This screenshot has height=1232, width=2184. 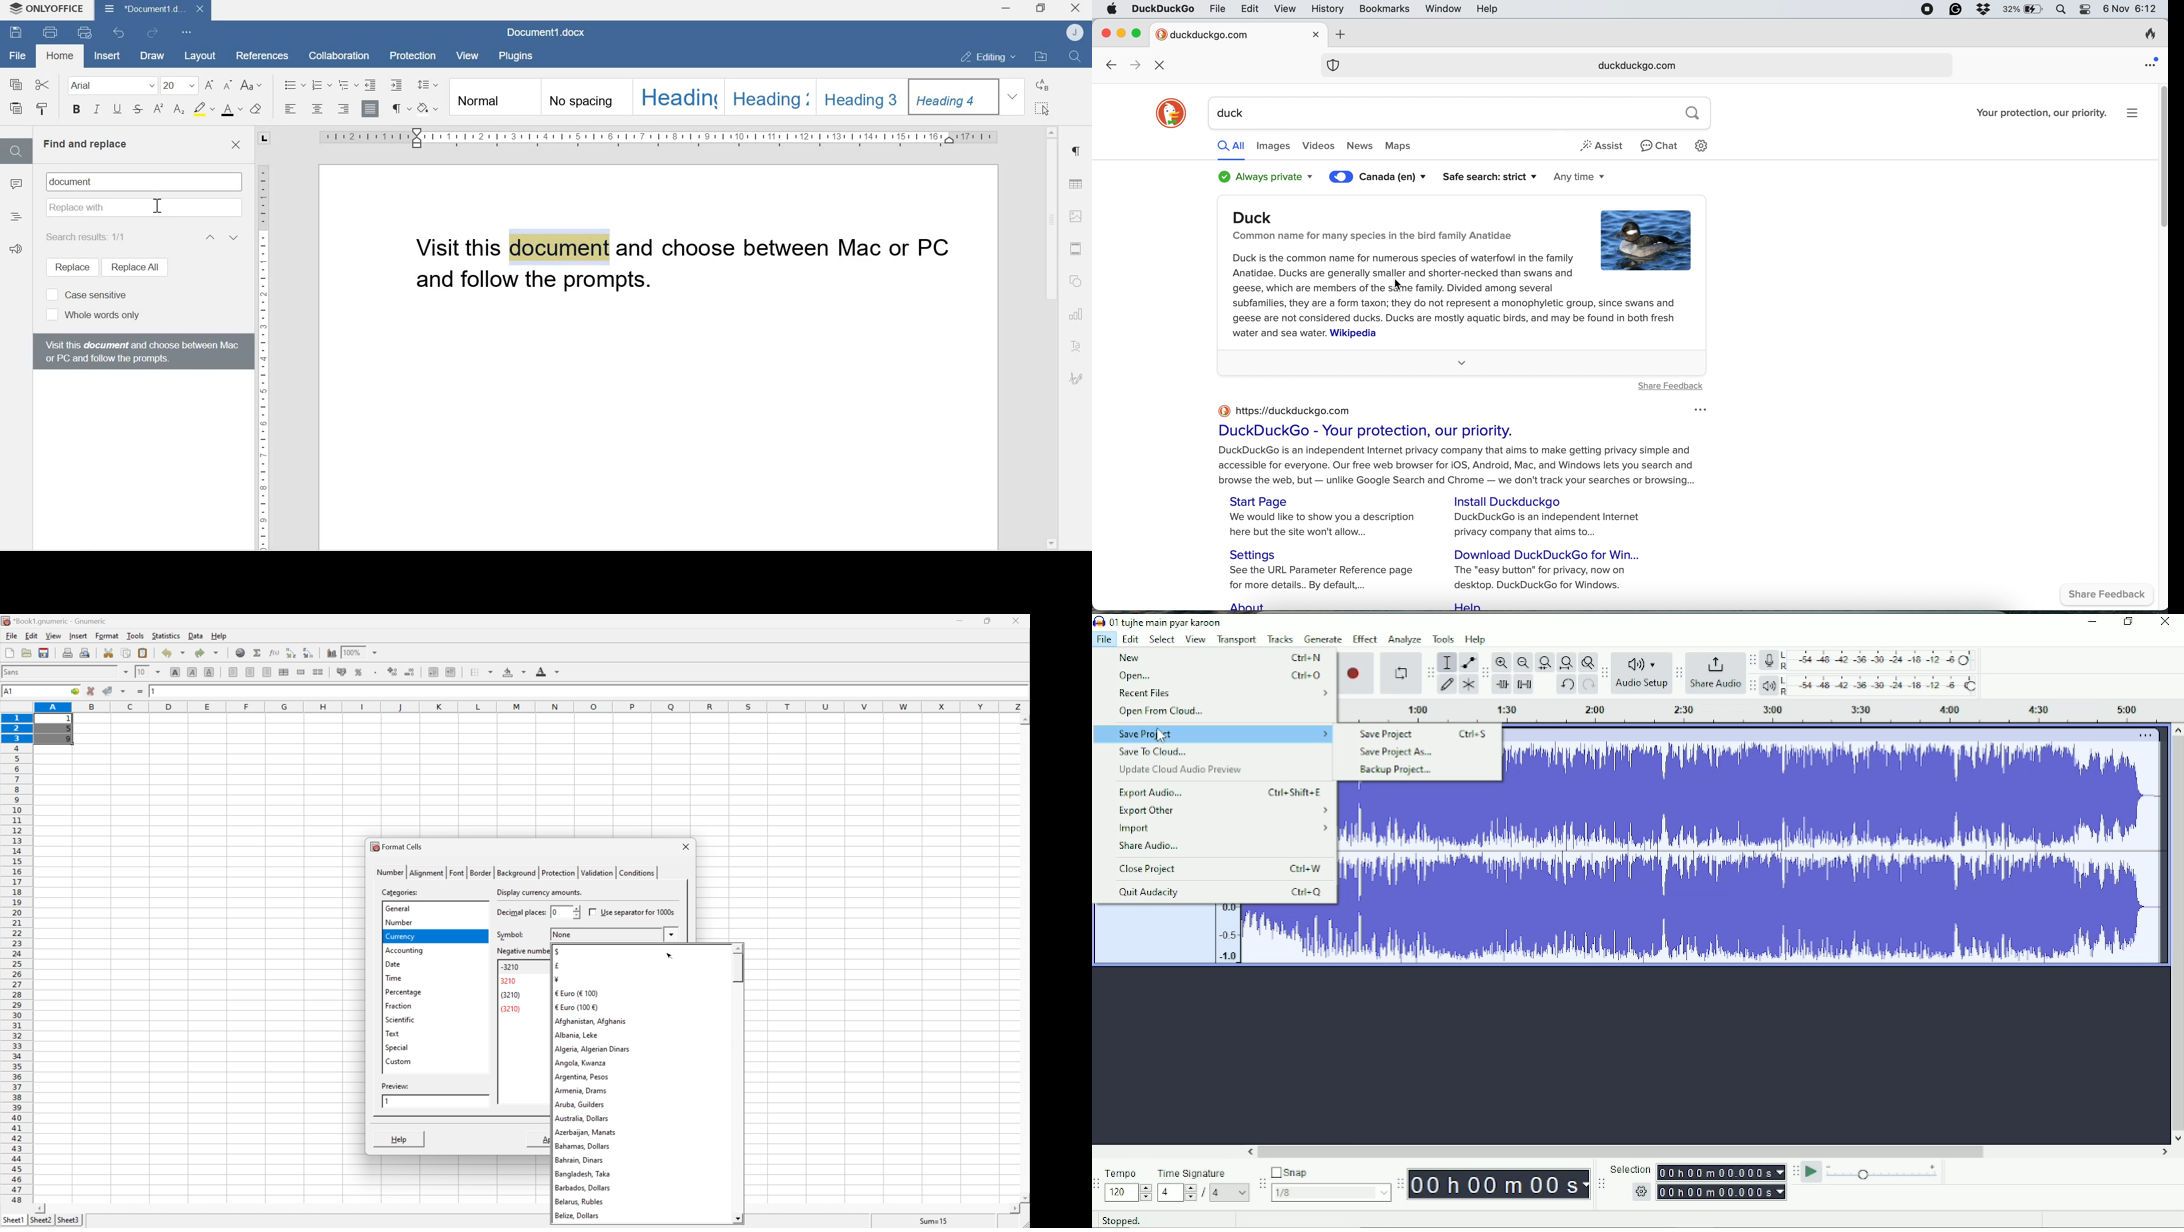 I want to click on restore down, so click(x=988, y=620).